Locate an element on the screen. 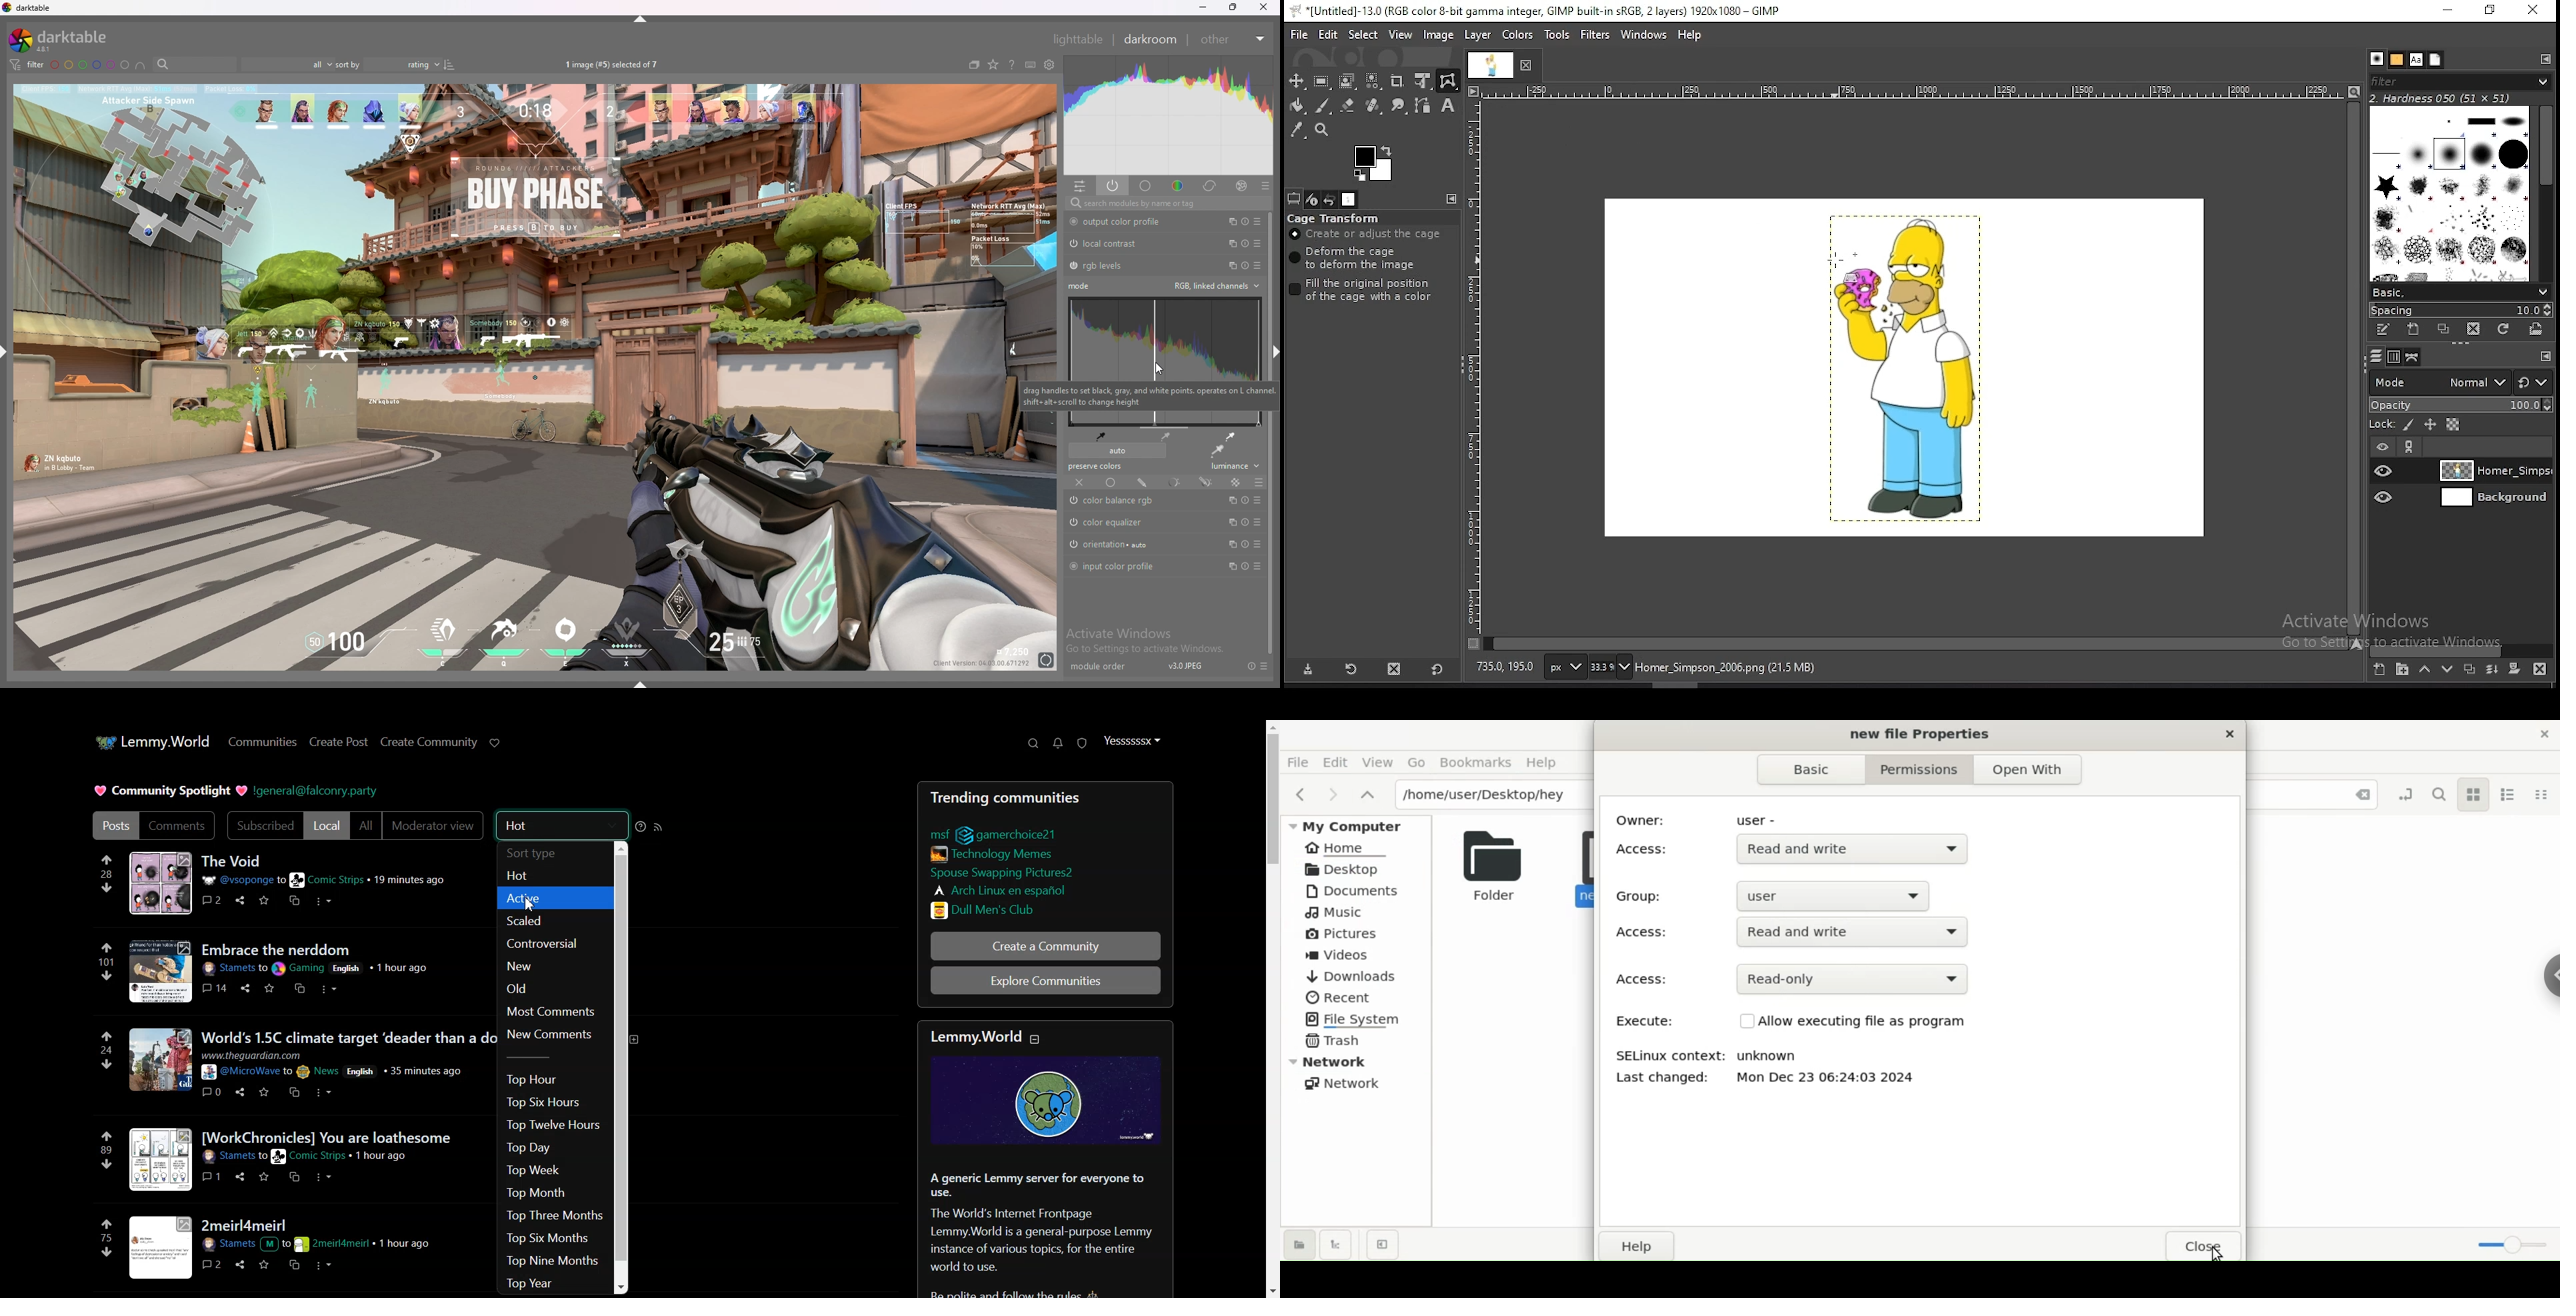  mouse cursor is located at coordinates (1156, 369).